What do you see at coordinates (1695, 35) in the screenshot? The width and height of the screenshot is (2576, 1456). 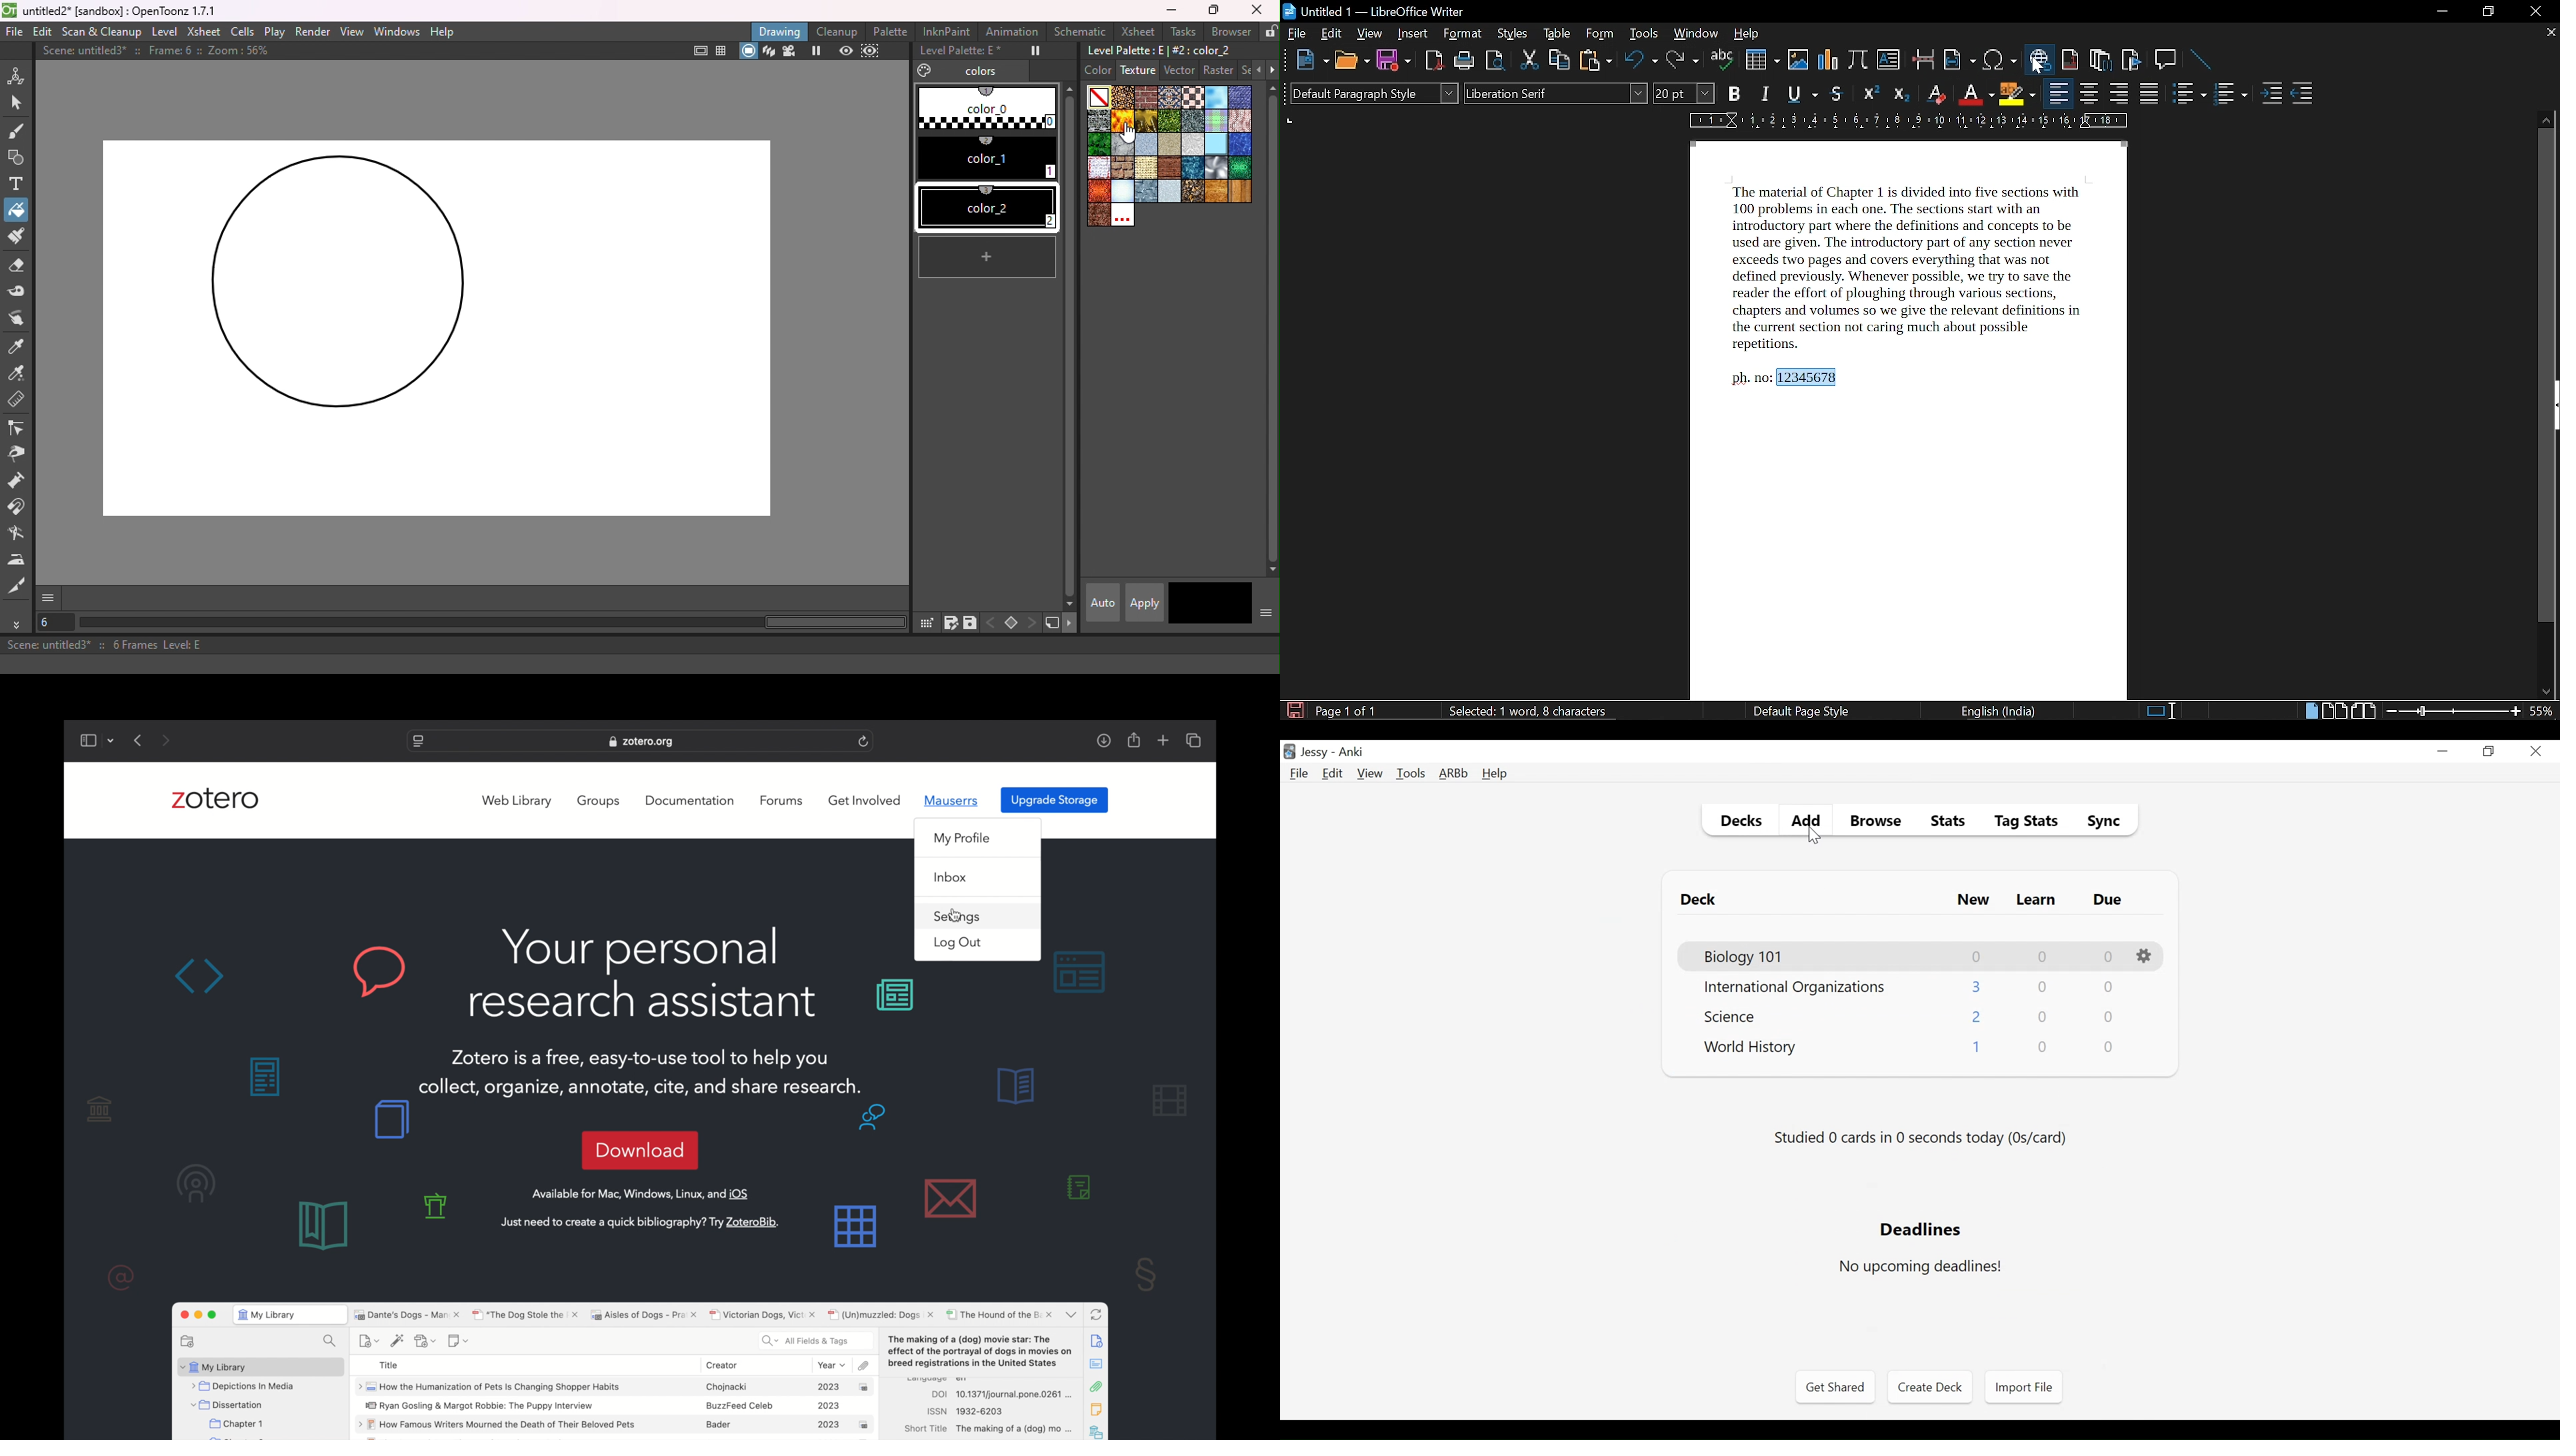 I see `window` at bounding box center [1695, 35].